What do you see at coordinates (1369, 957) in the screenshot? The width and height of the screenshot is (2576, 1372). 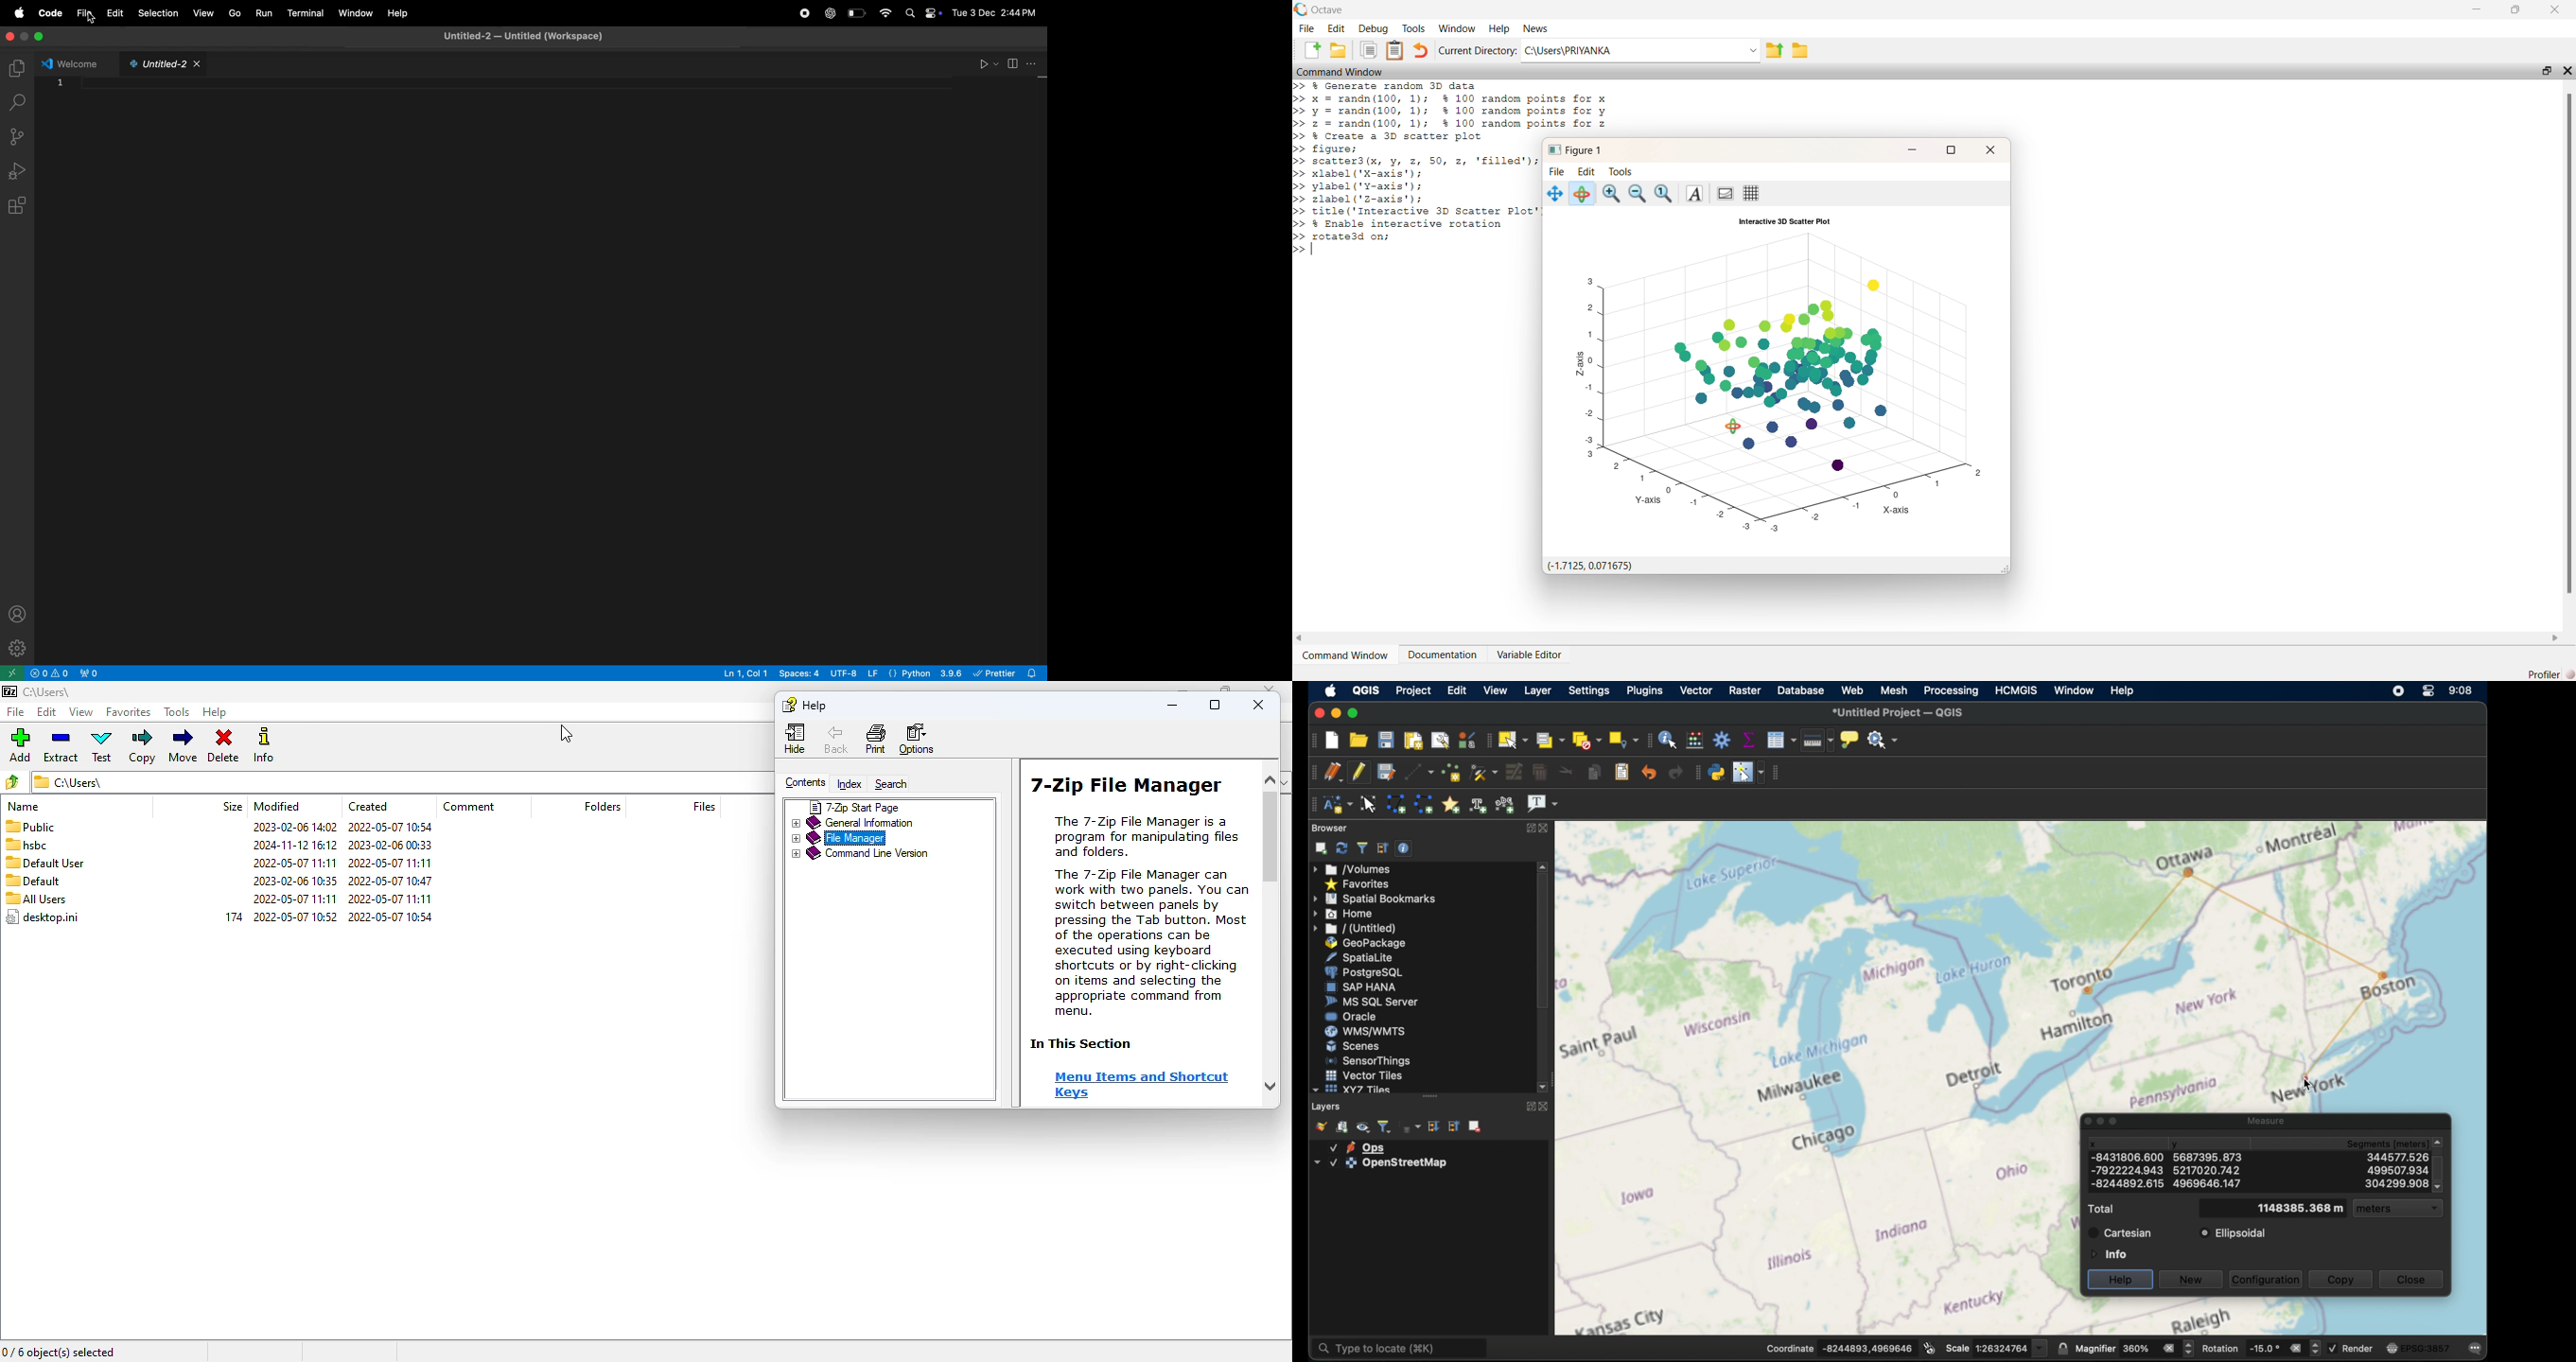 I see `spatiallite` at bounding box center [1369, 957].